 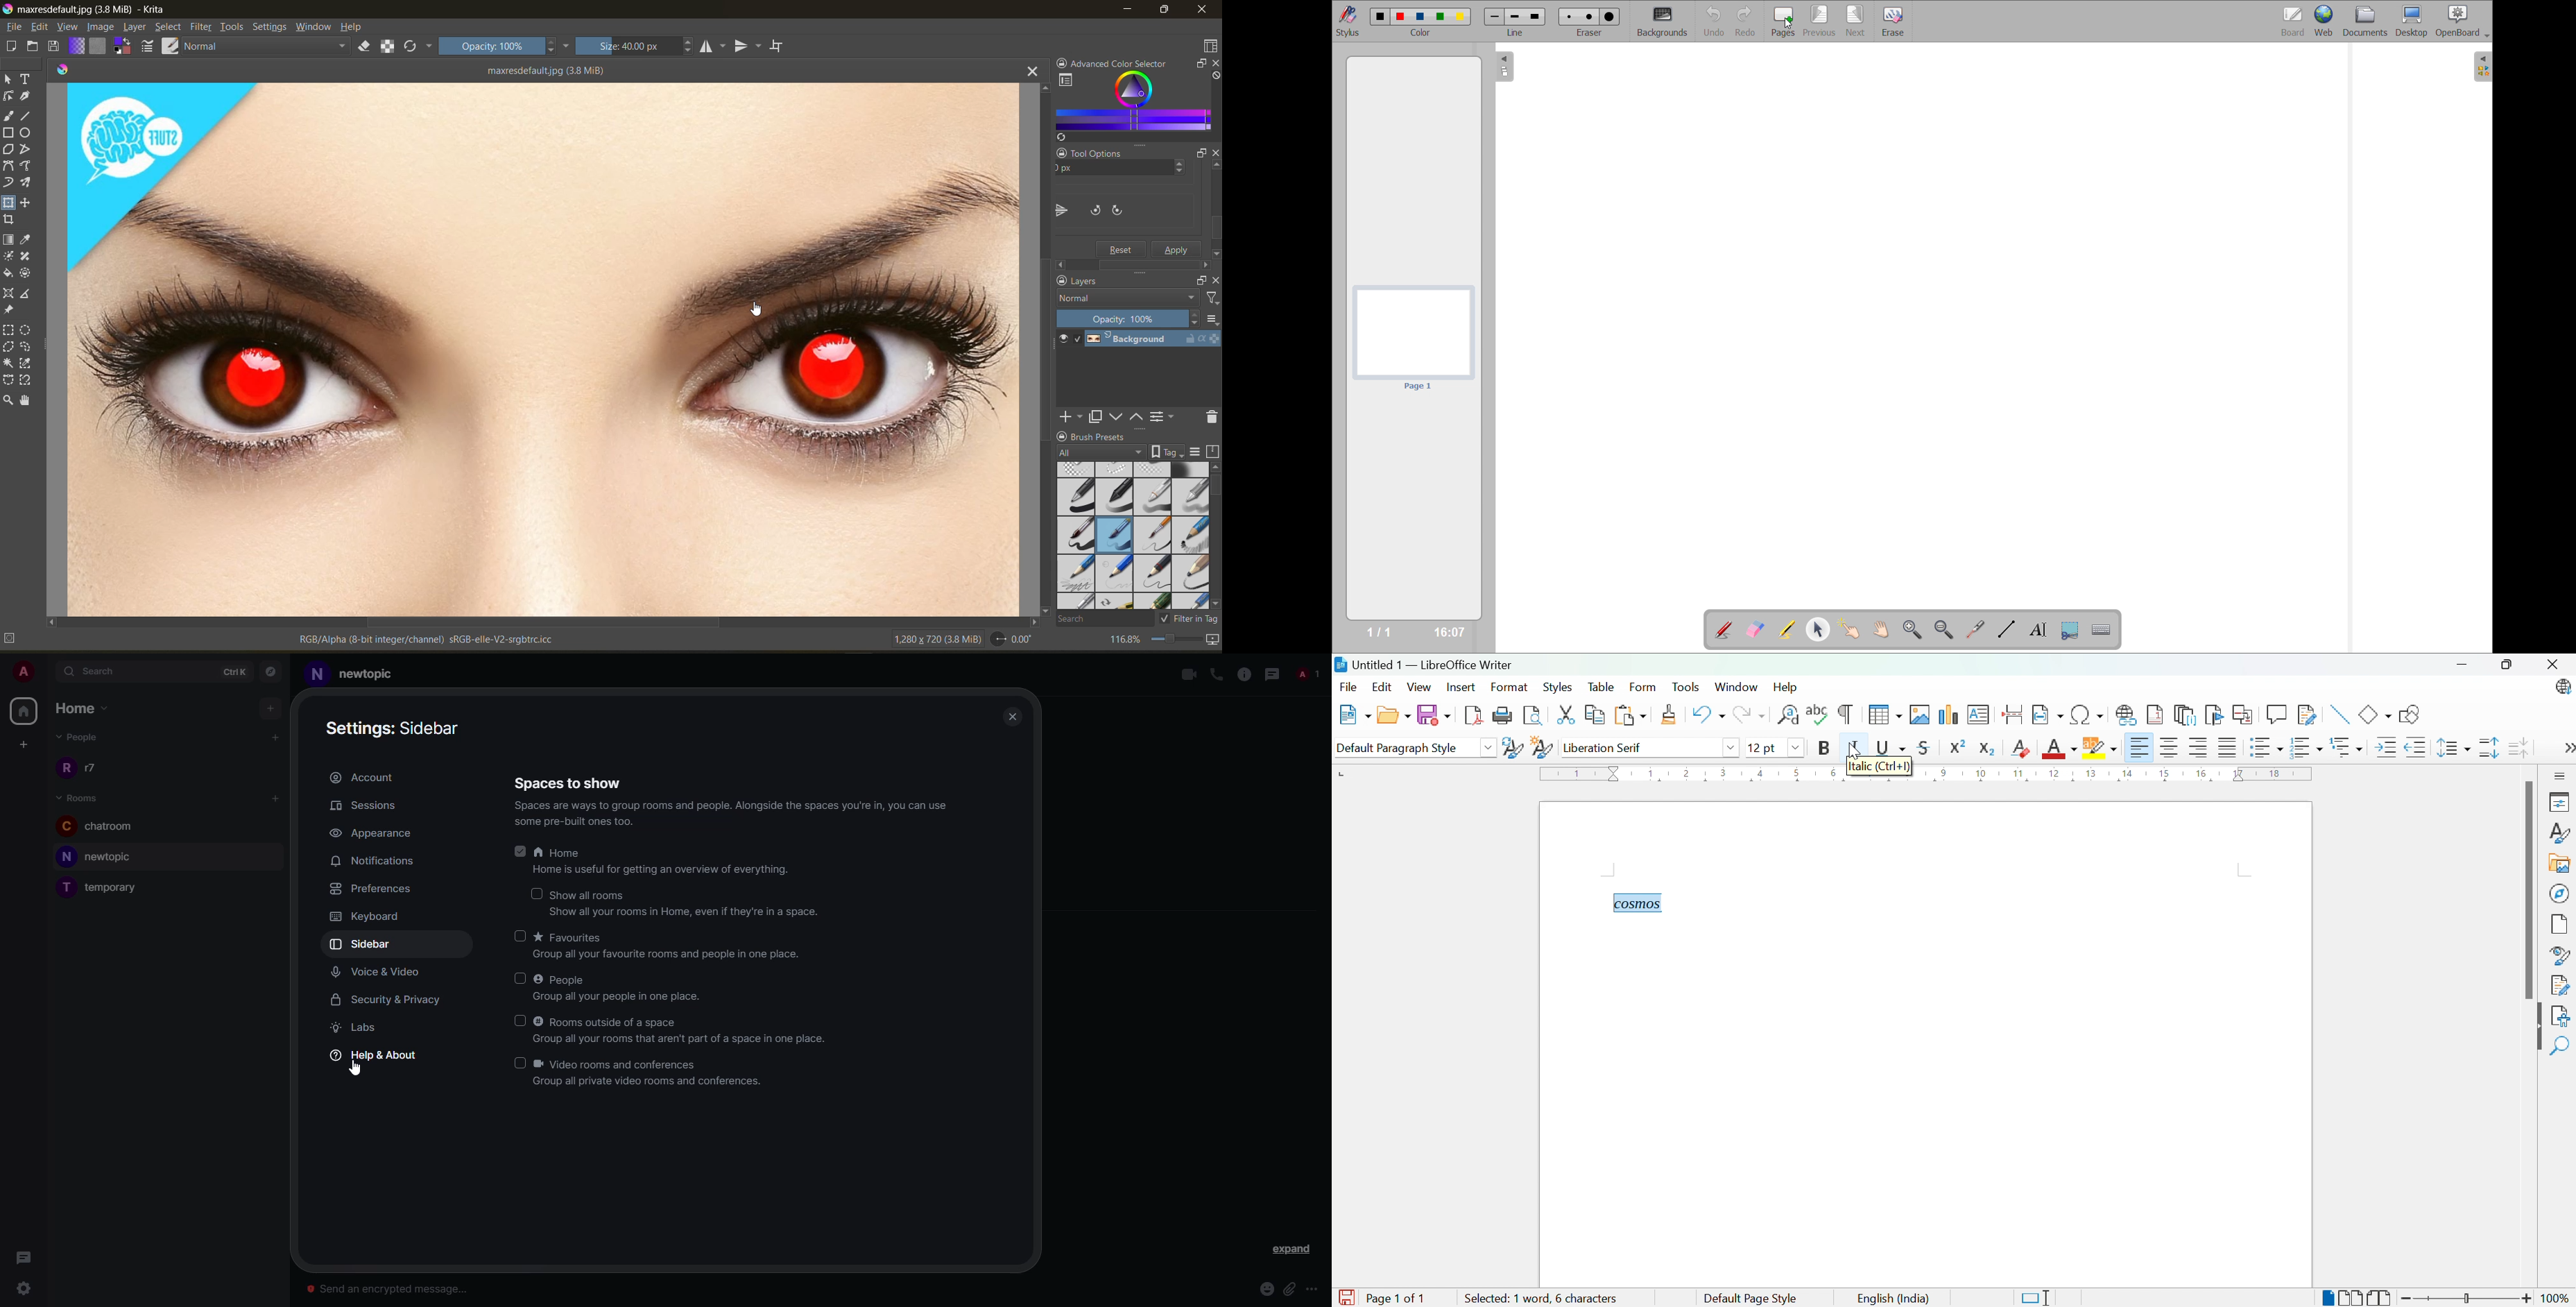 I want to click on Decrease paragraph spacing, so click(x=2519, y=748).